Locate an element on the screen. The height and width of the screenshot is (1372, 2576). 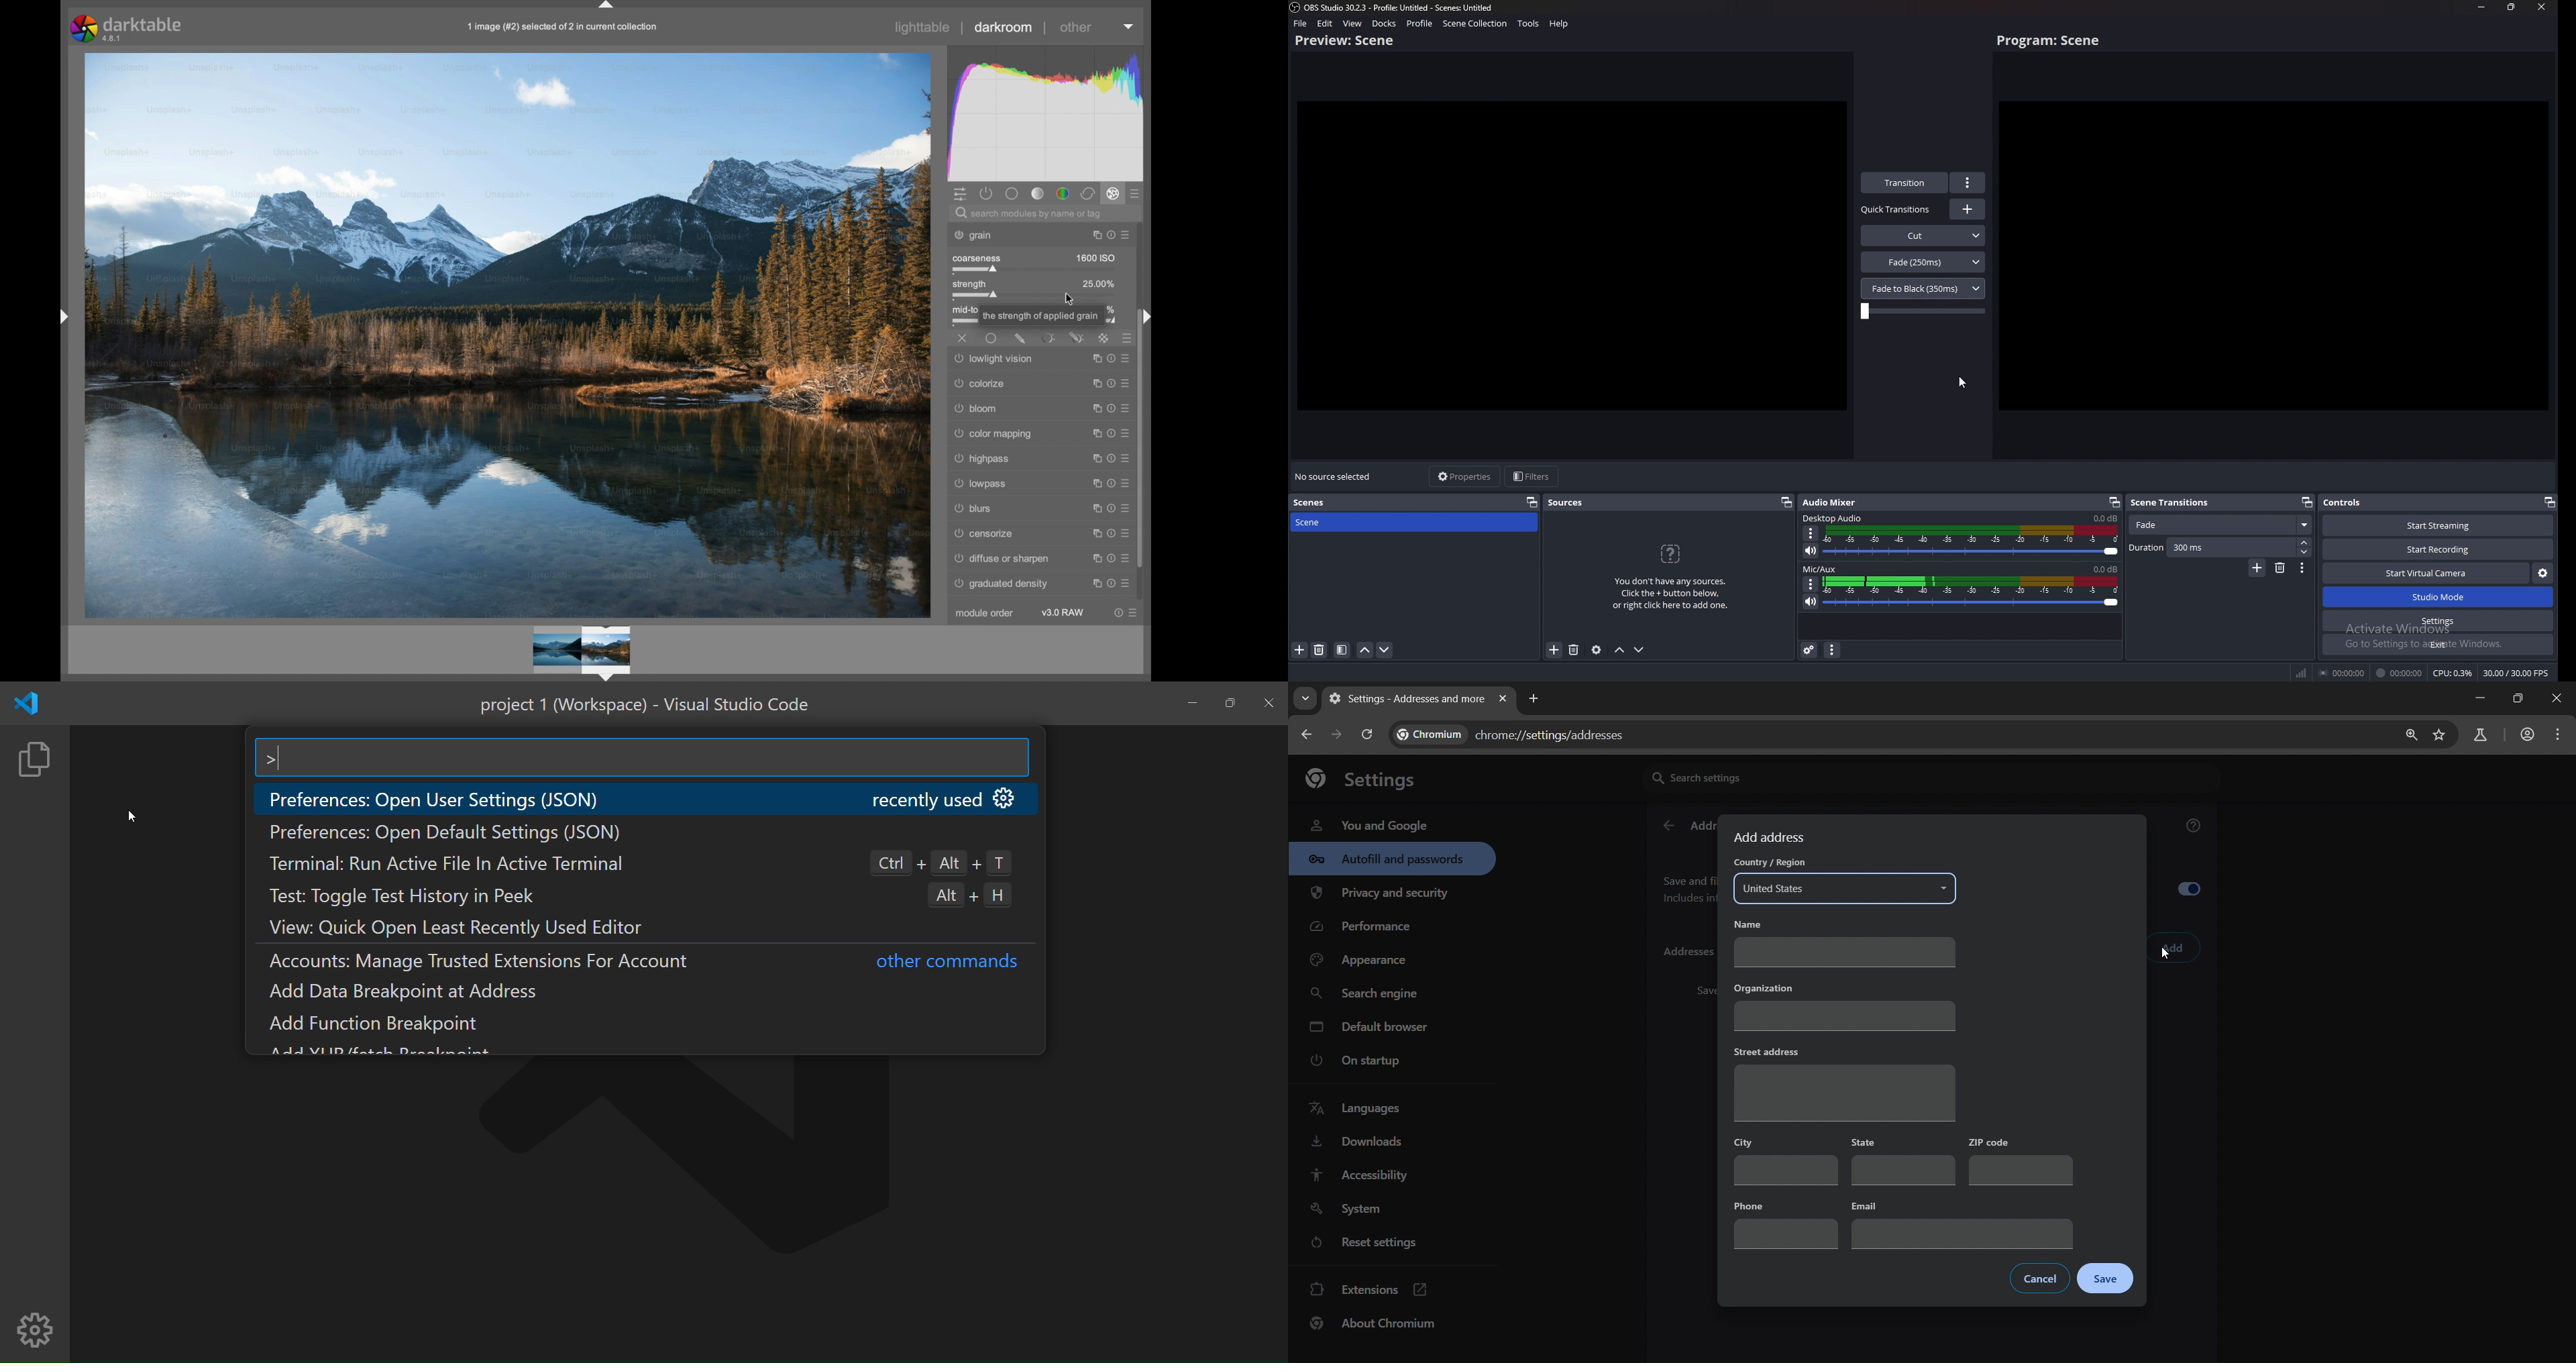
resize is located at coordinates (2512, 7).